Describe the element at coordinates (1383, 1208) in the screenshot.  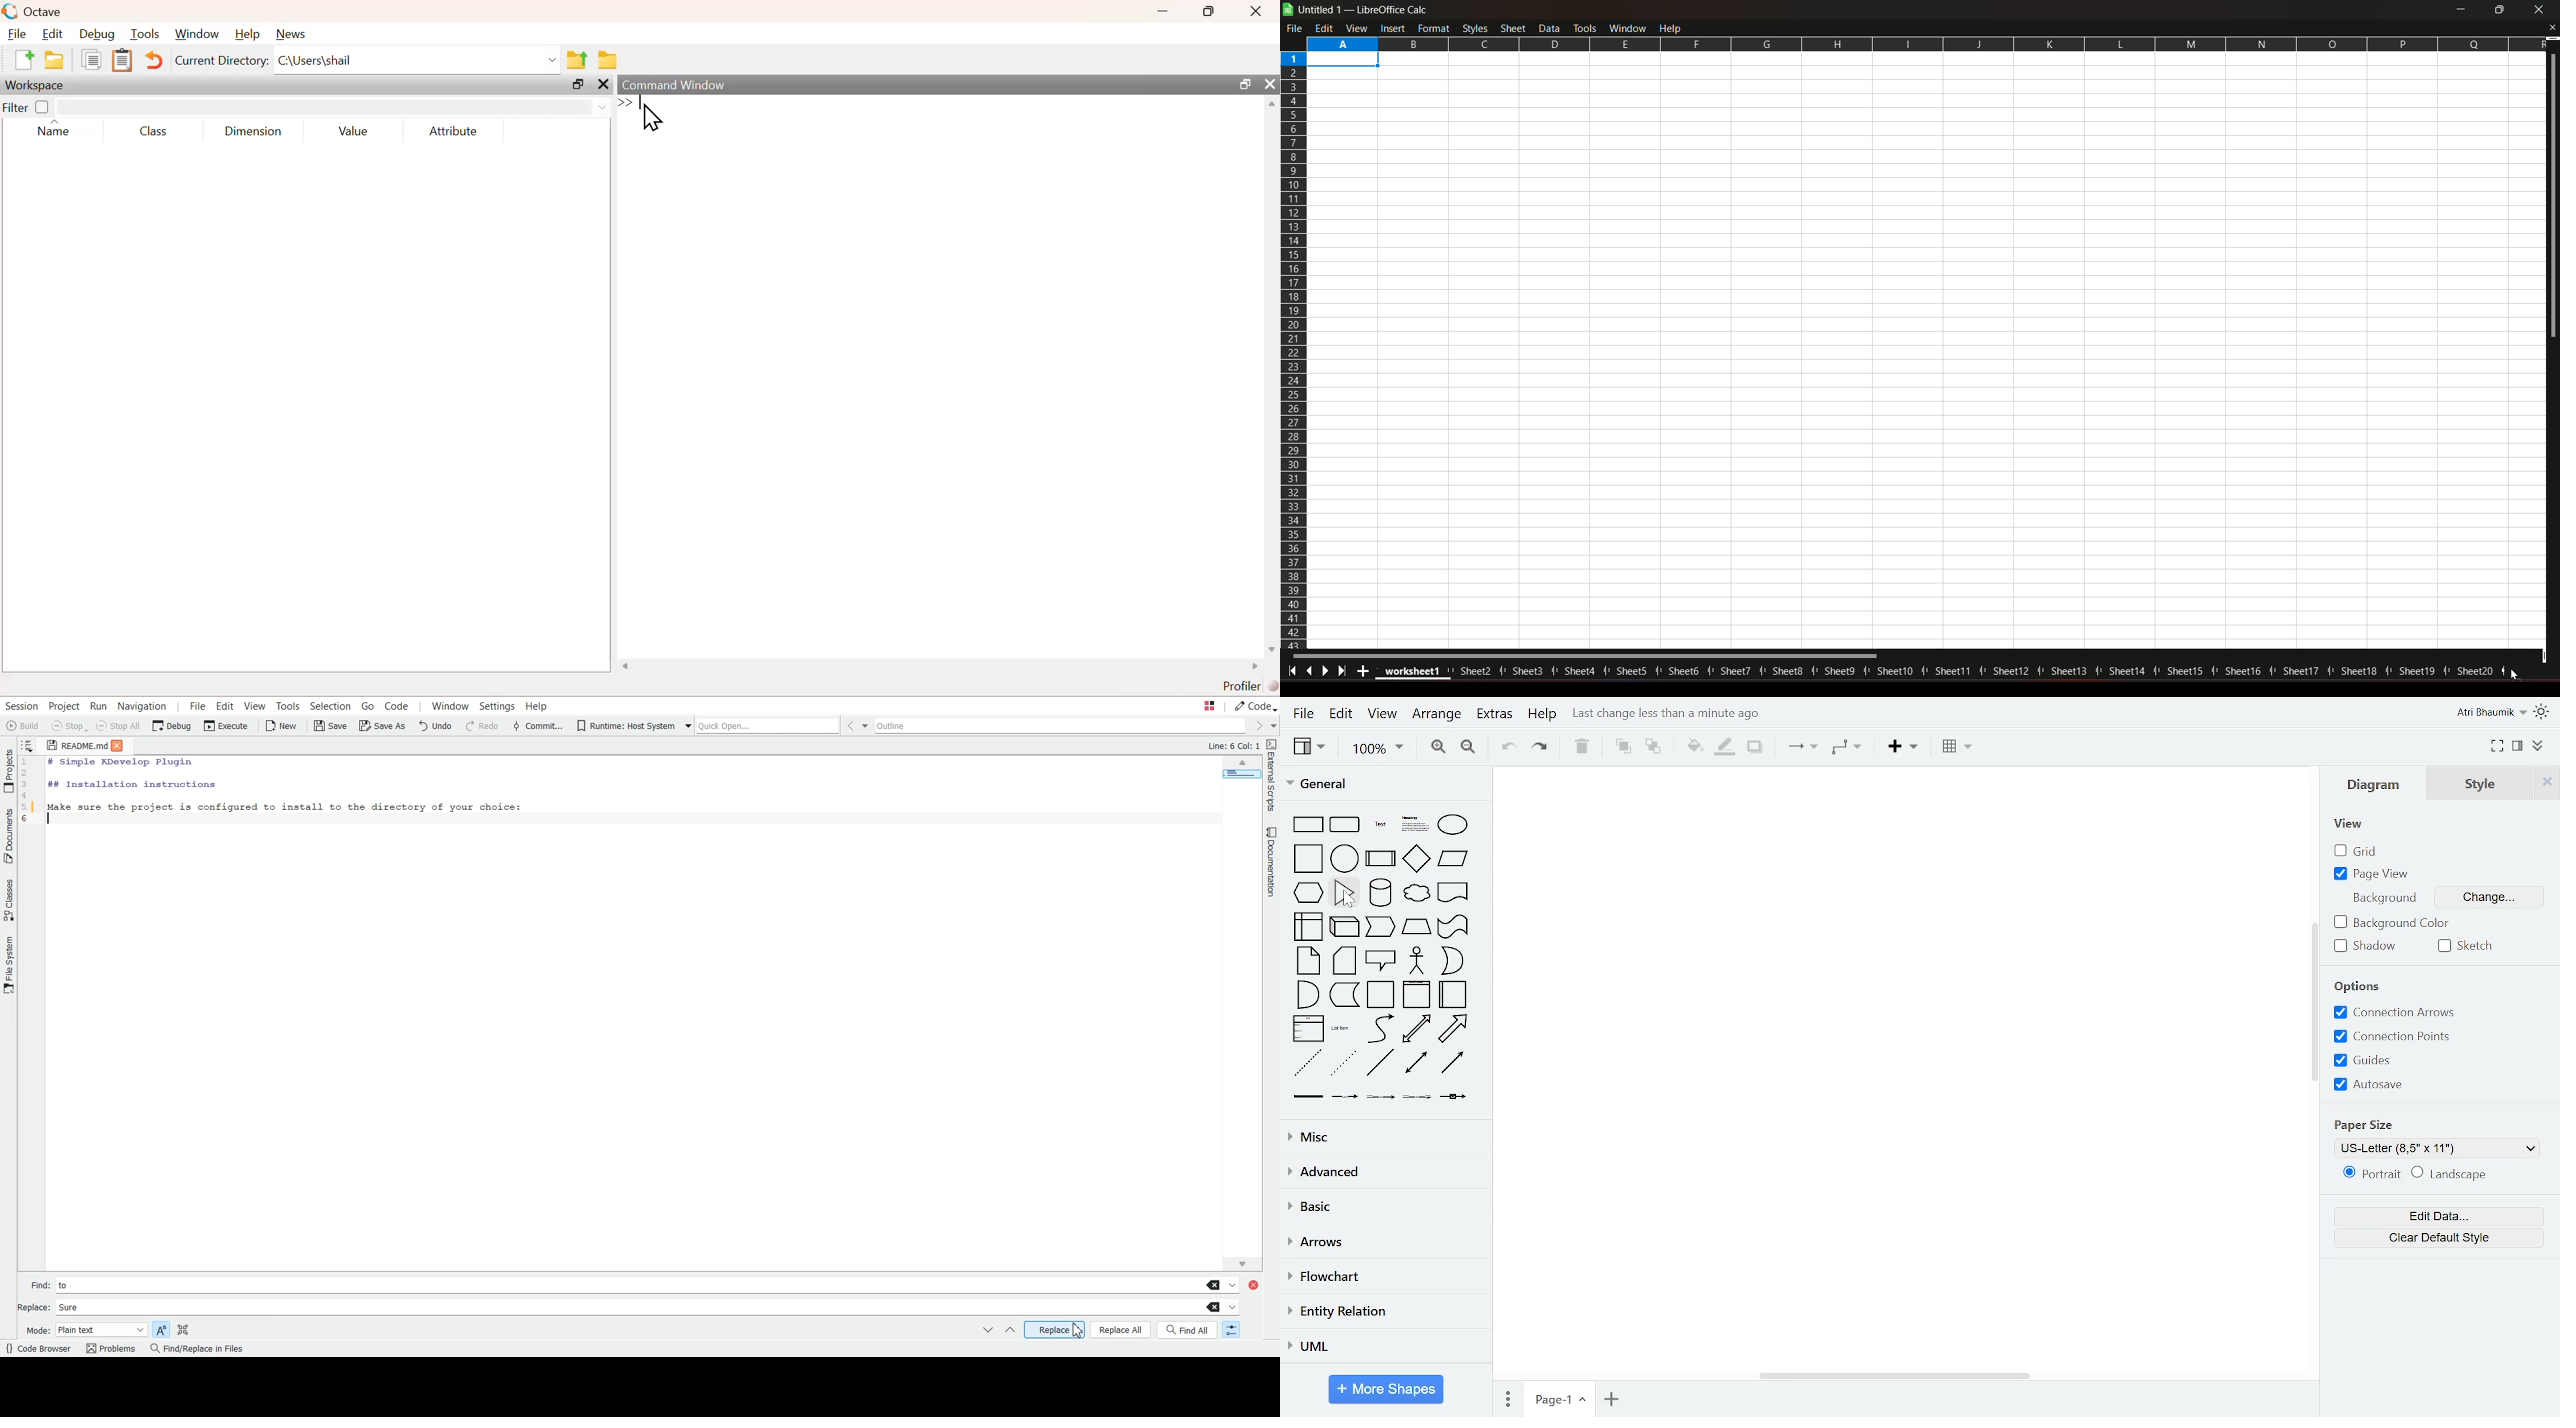
I see `basic` at that location.